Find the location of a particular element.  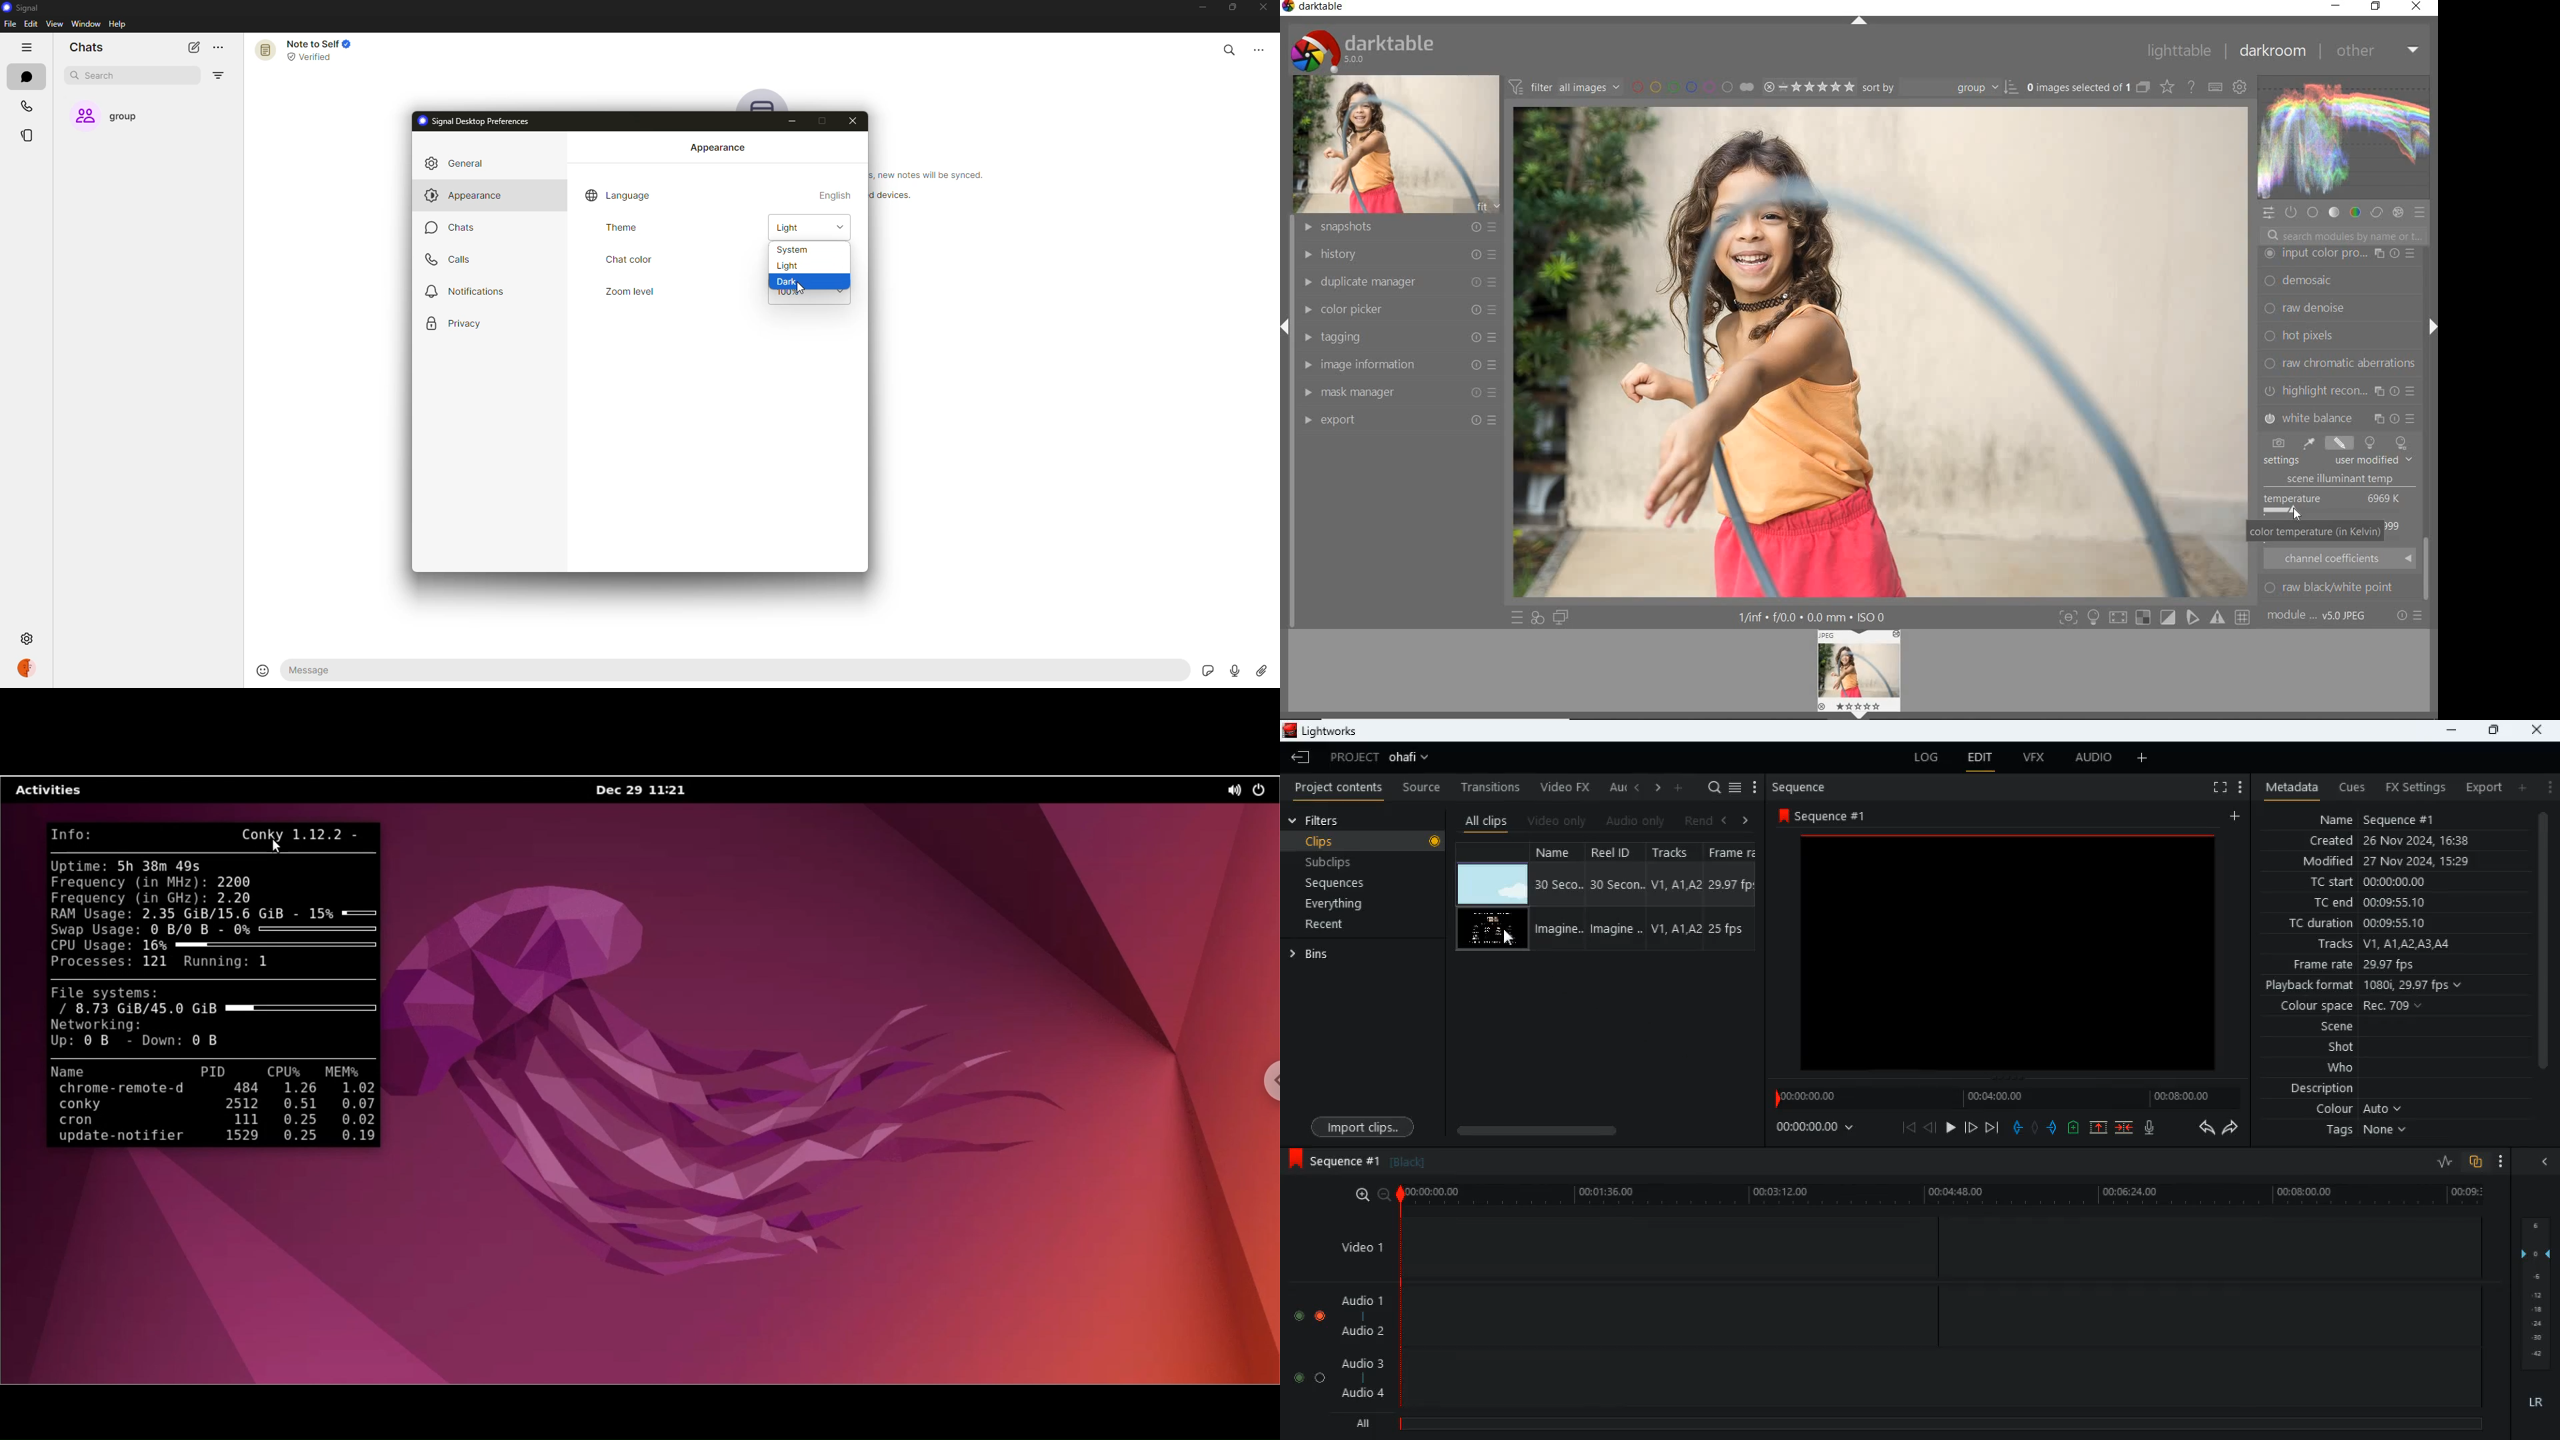

search is located at coordinates (104, 76).